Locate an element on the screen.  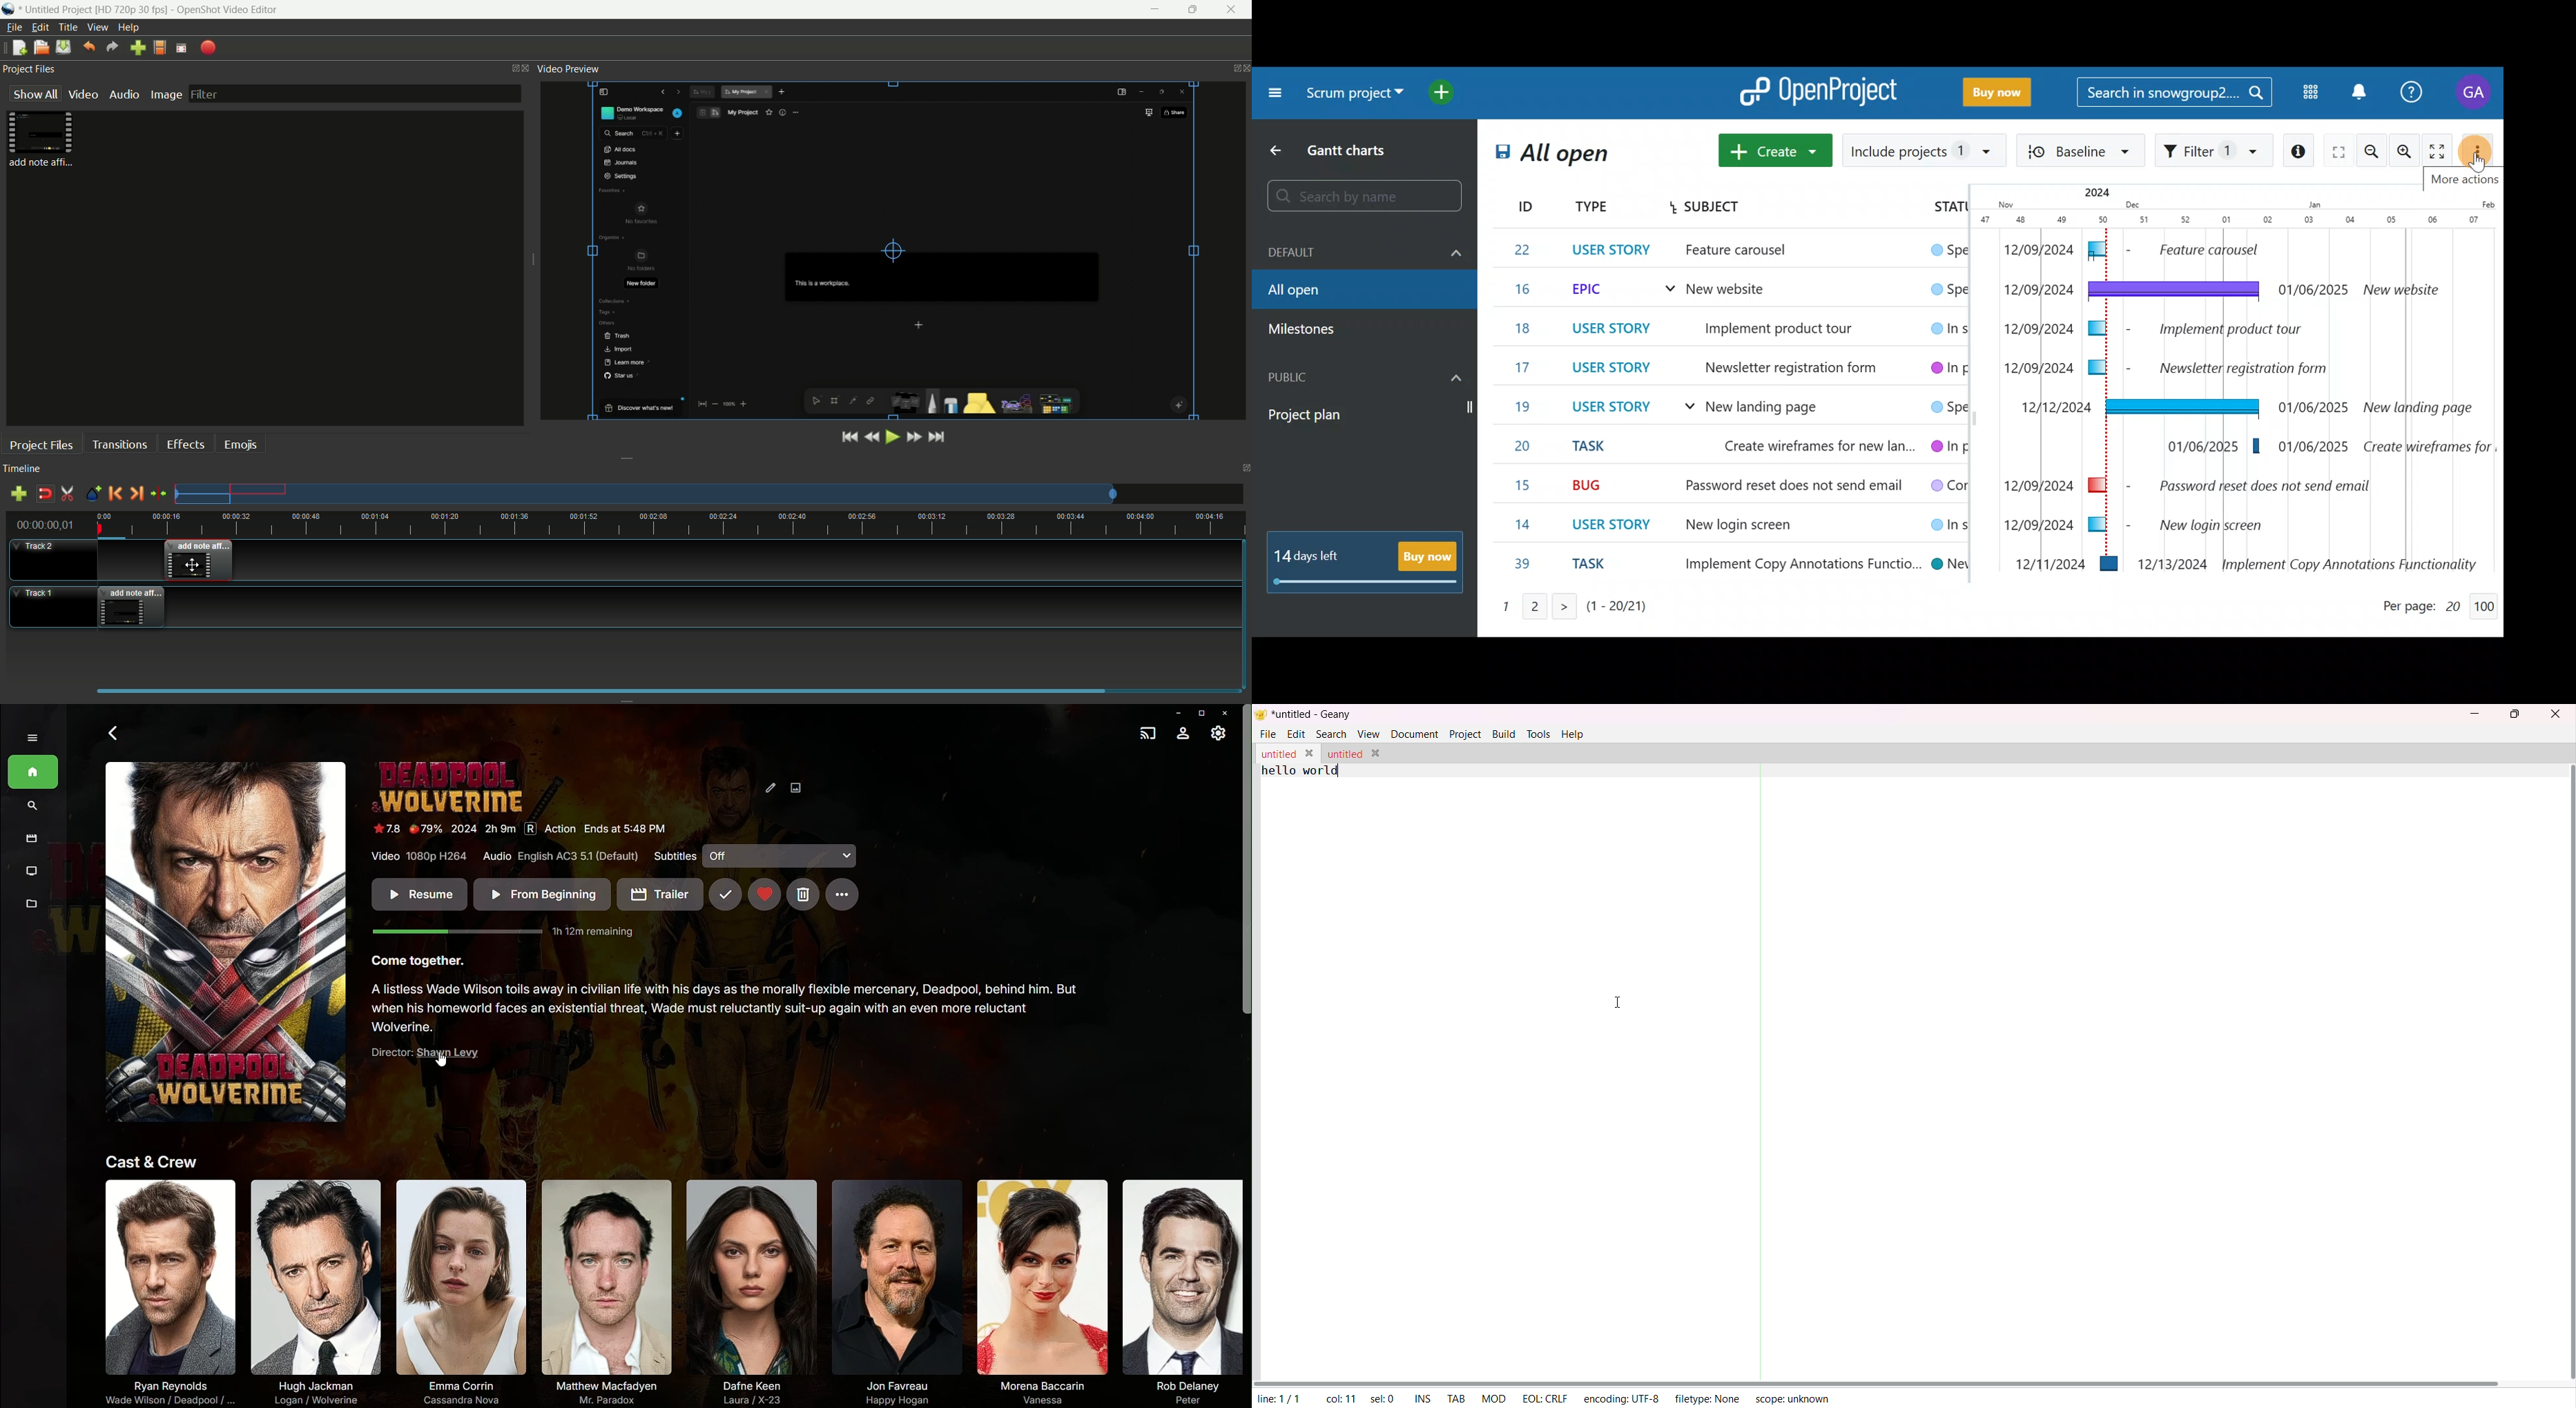
minimize is located at coordinates (1154, 10).